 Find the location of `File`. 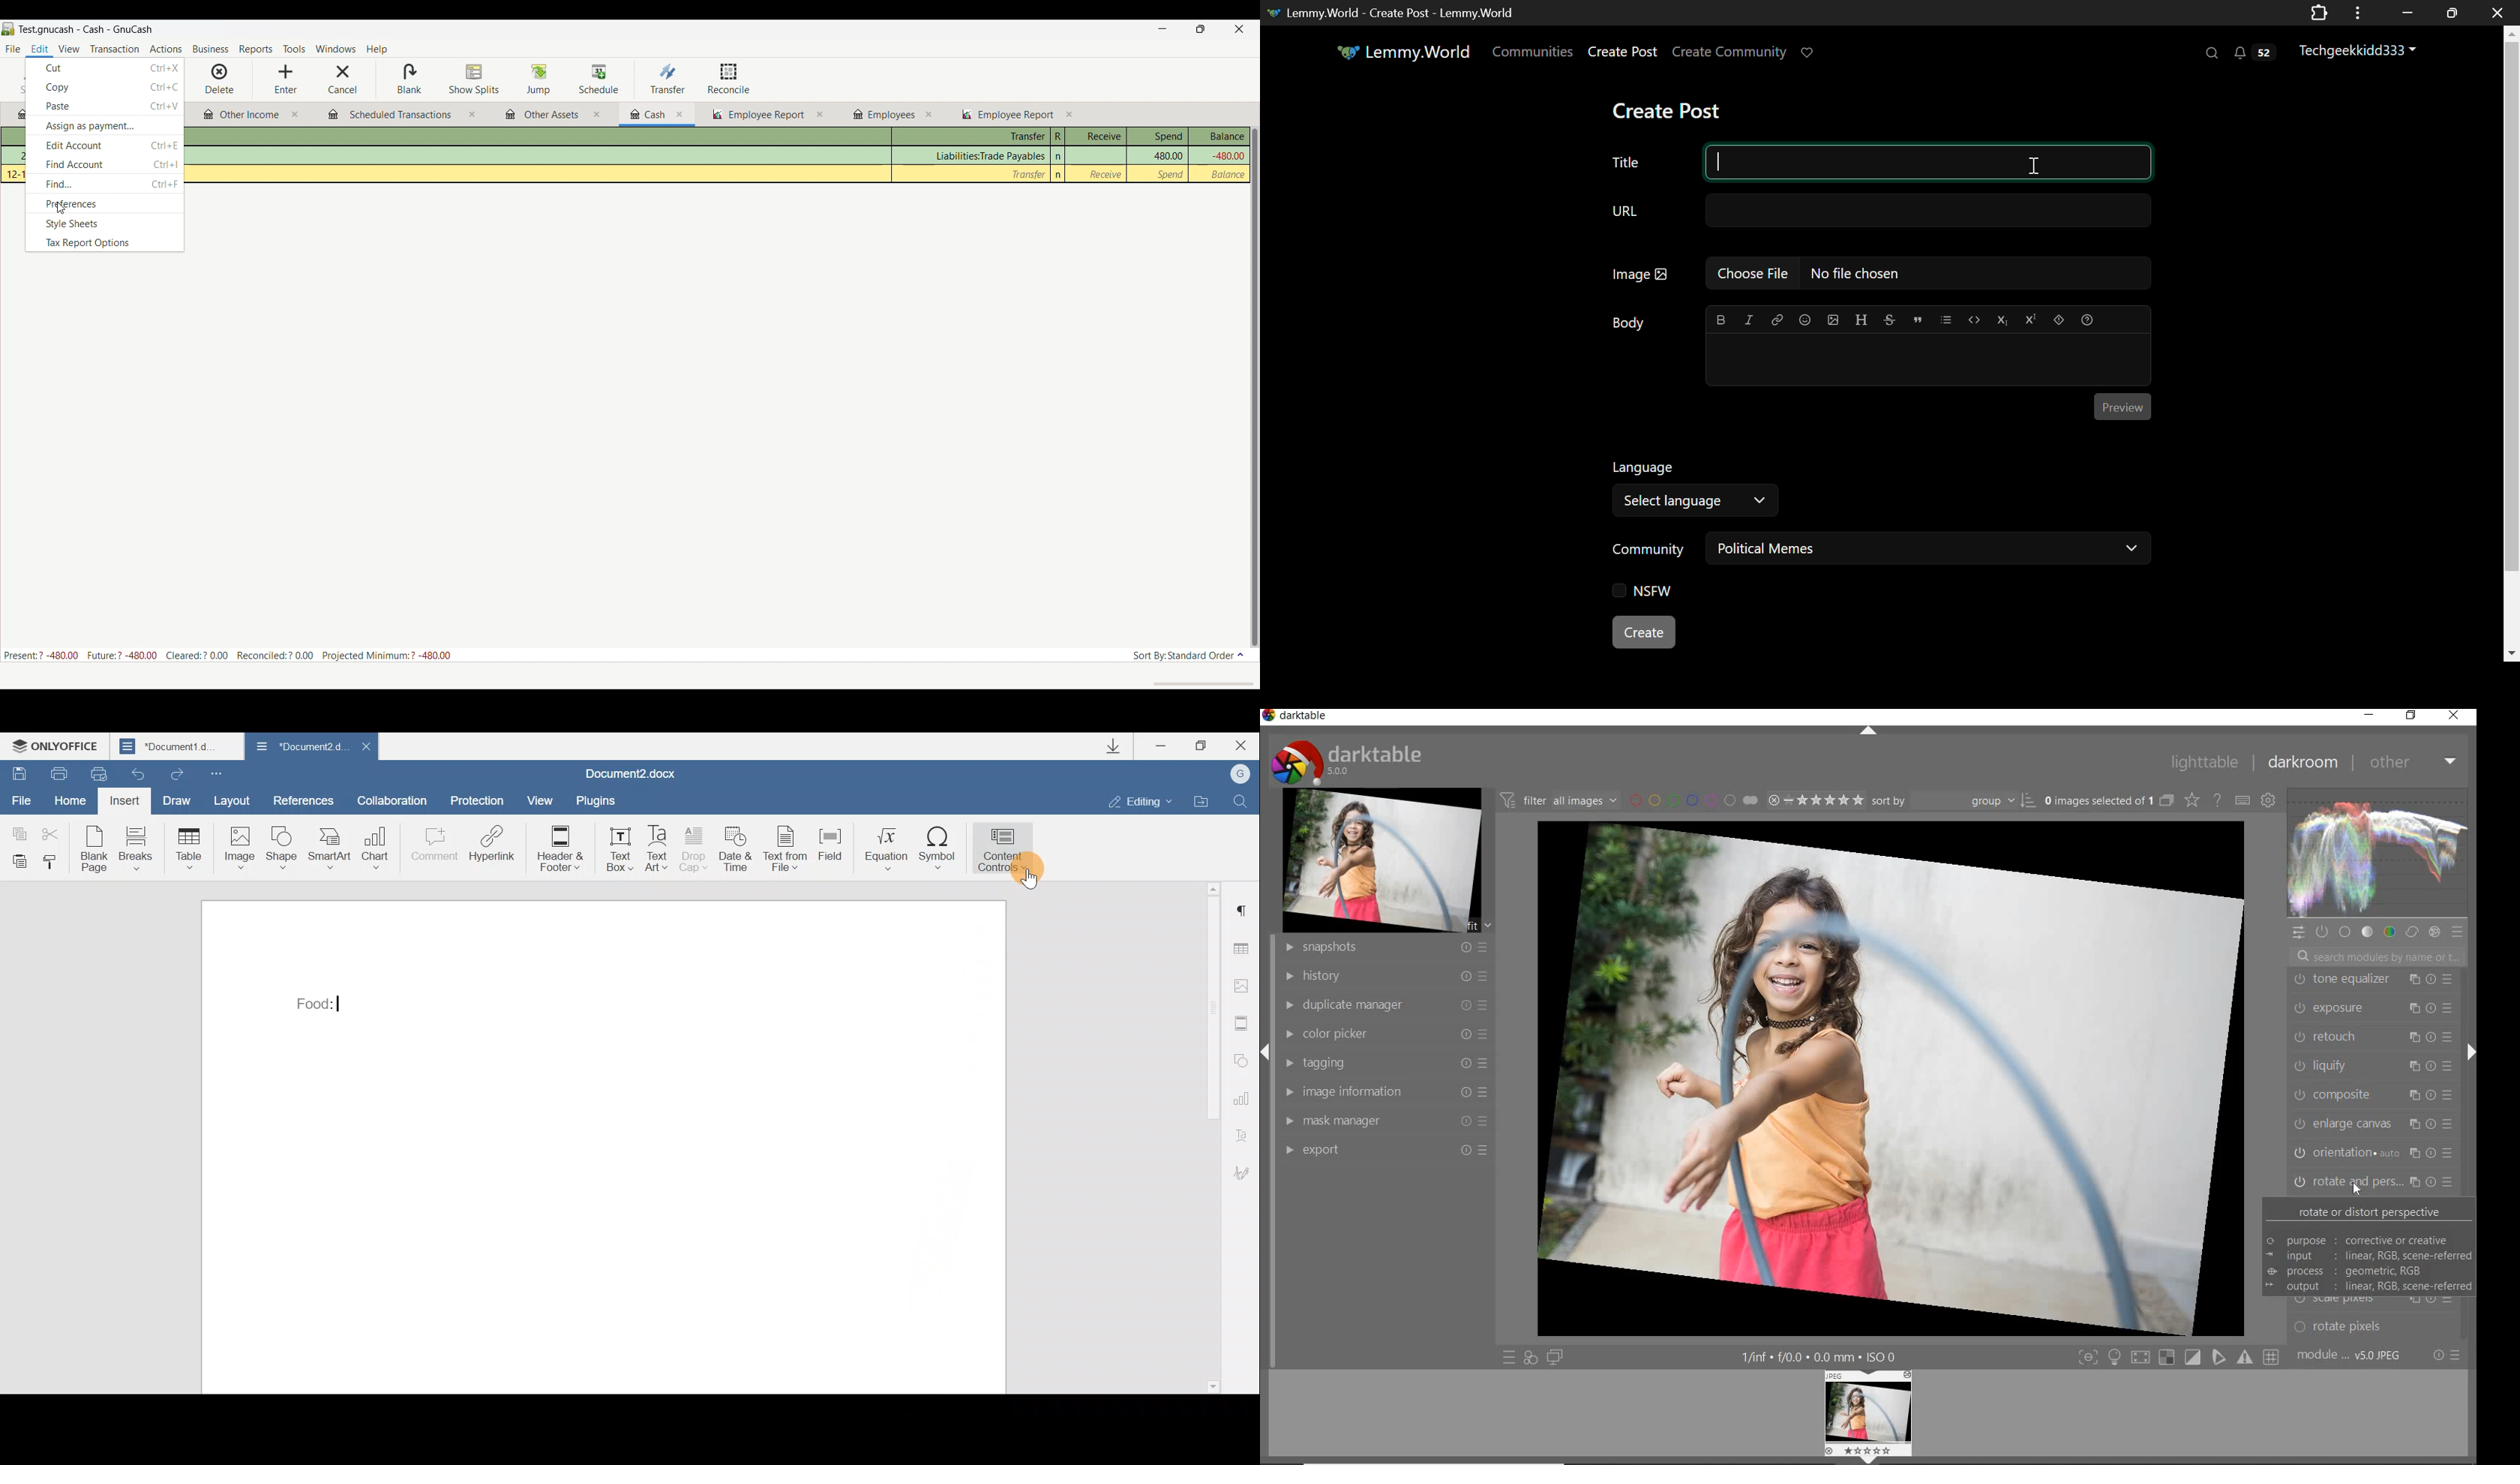

File is located at coordinates (11, 48).